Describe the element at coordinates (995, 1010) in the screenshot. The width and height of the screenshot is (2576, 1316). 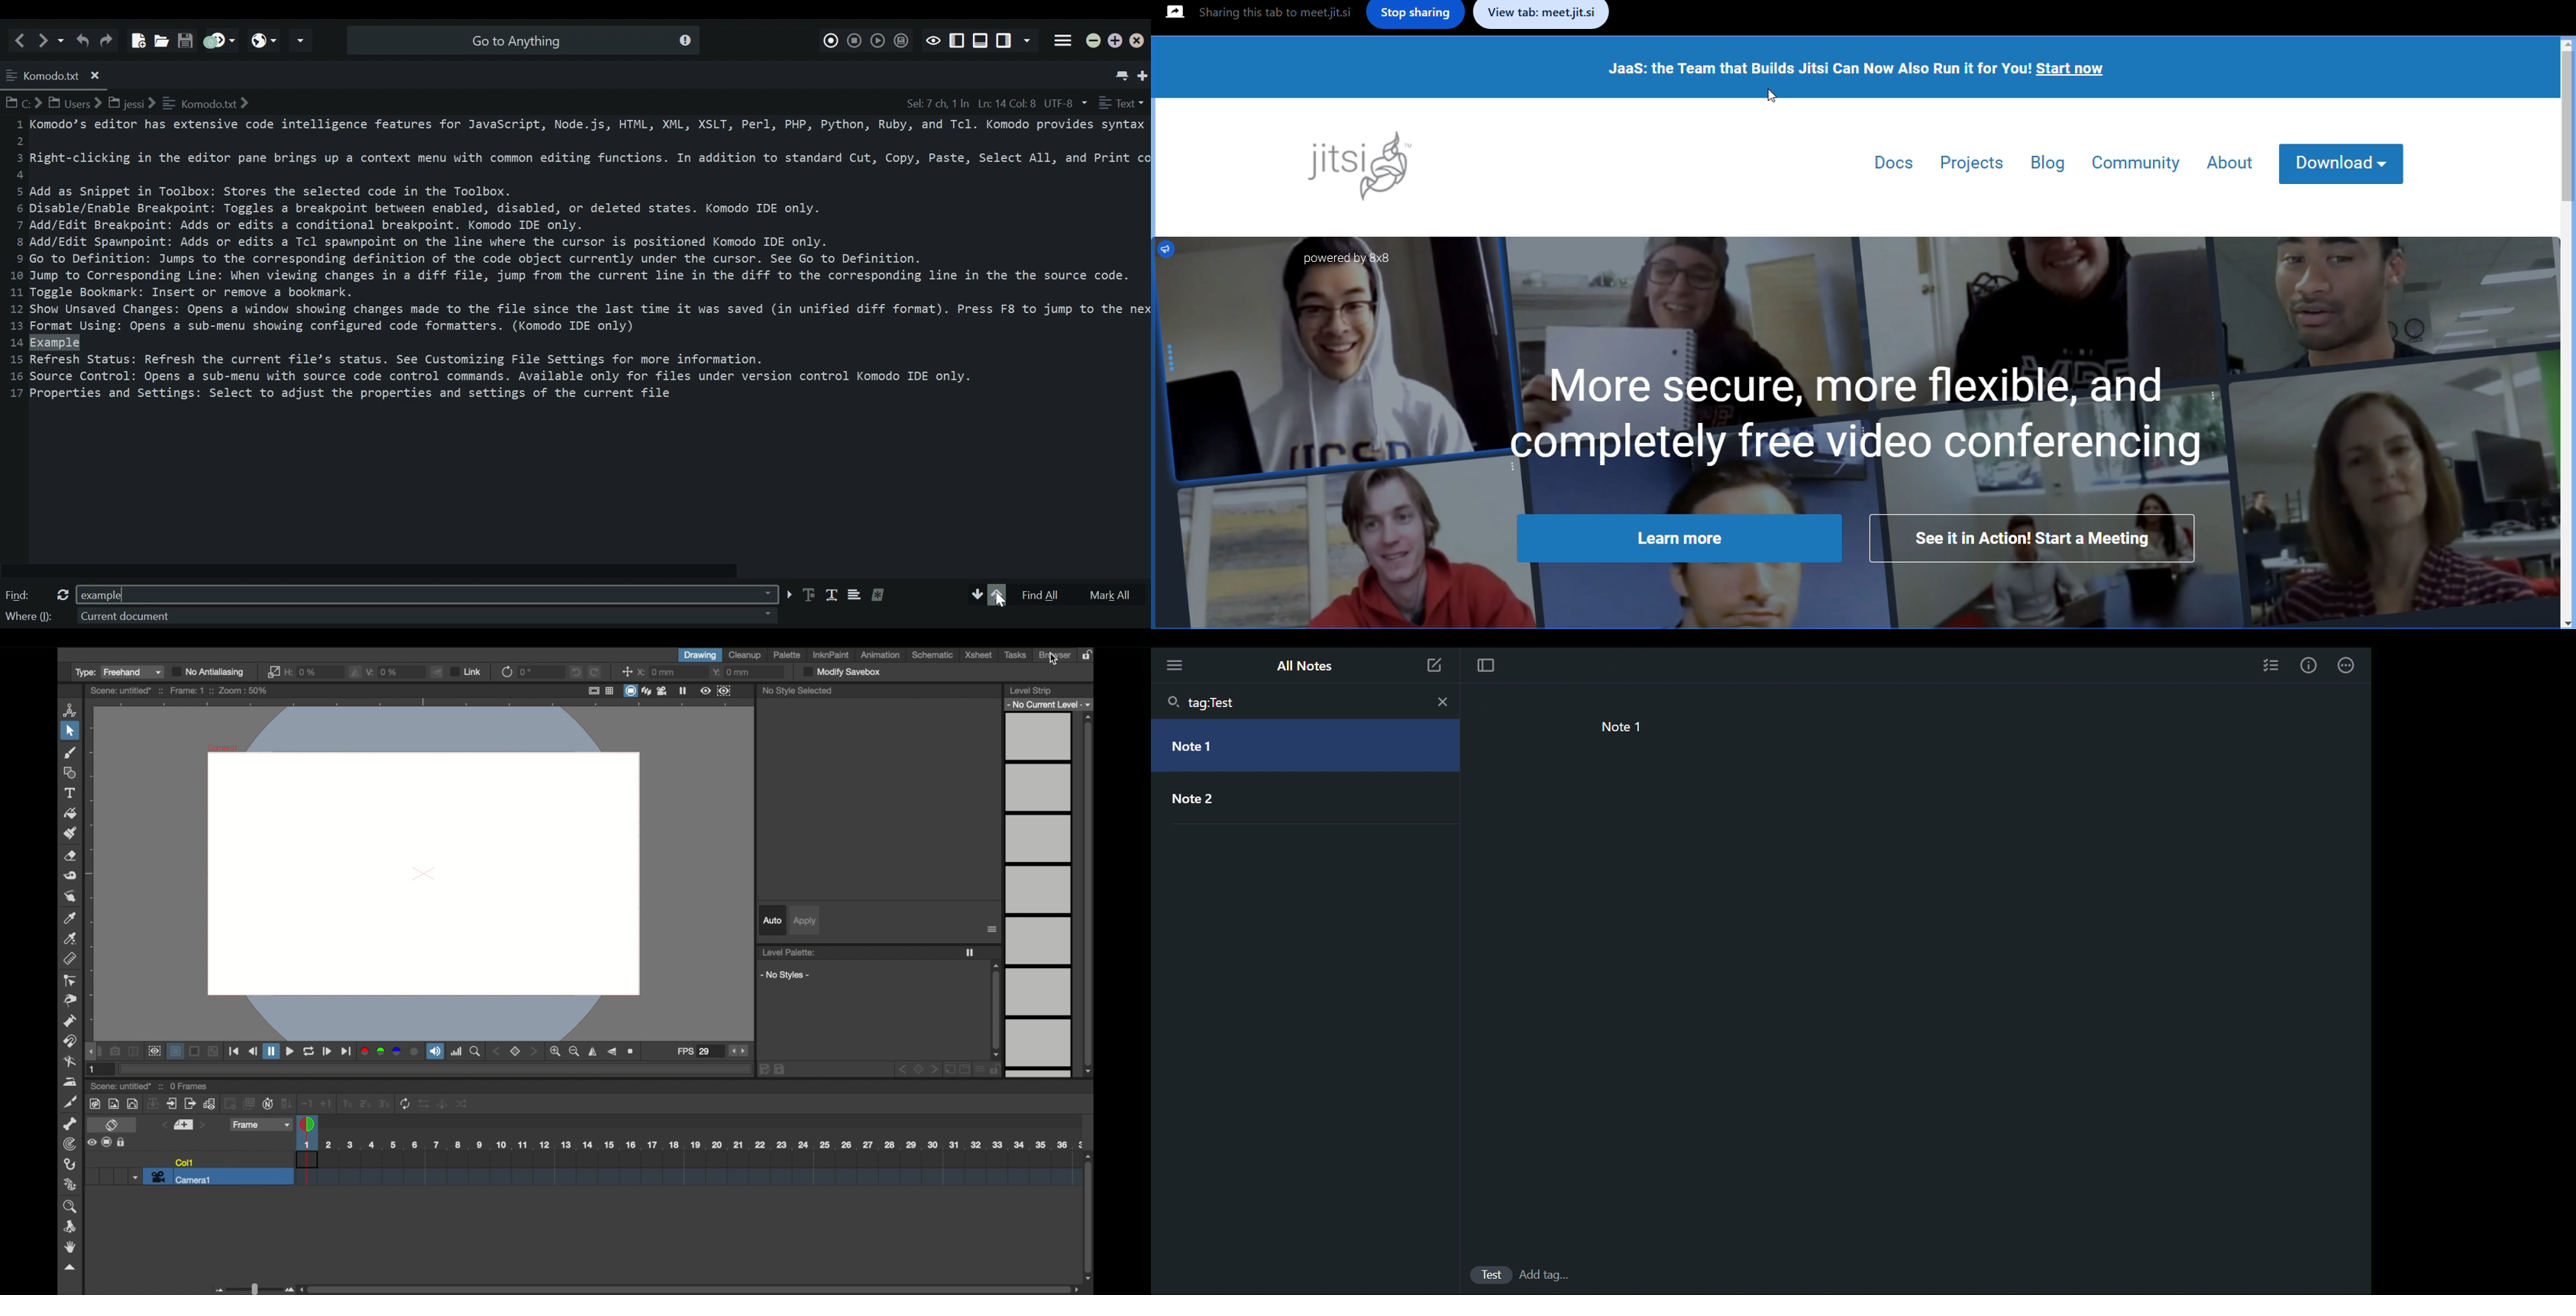
I see `scroll box` at that location.